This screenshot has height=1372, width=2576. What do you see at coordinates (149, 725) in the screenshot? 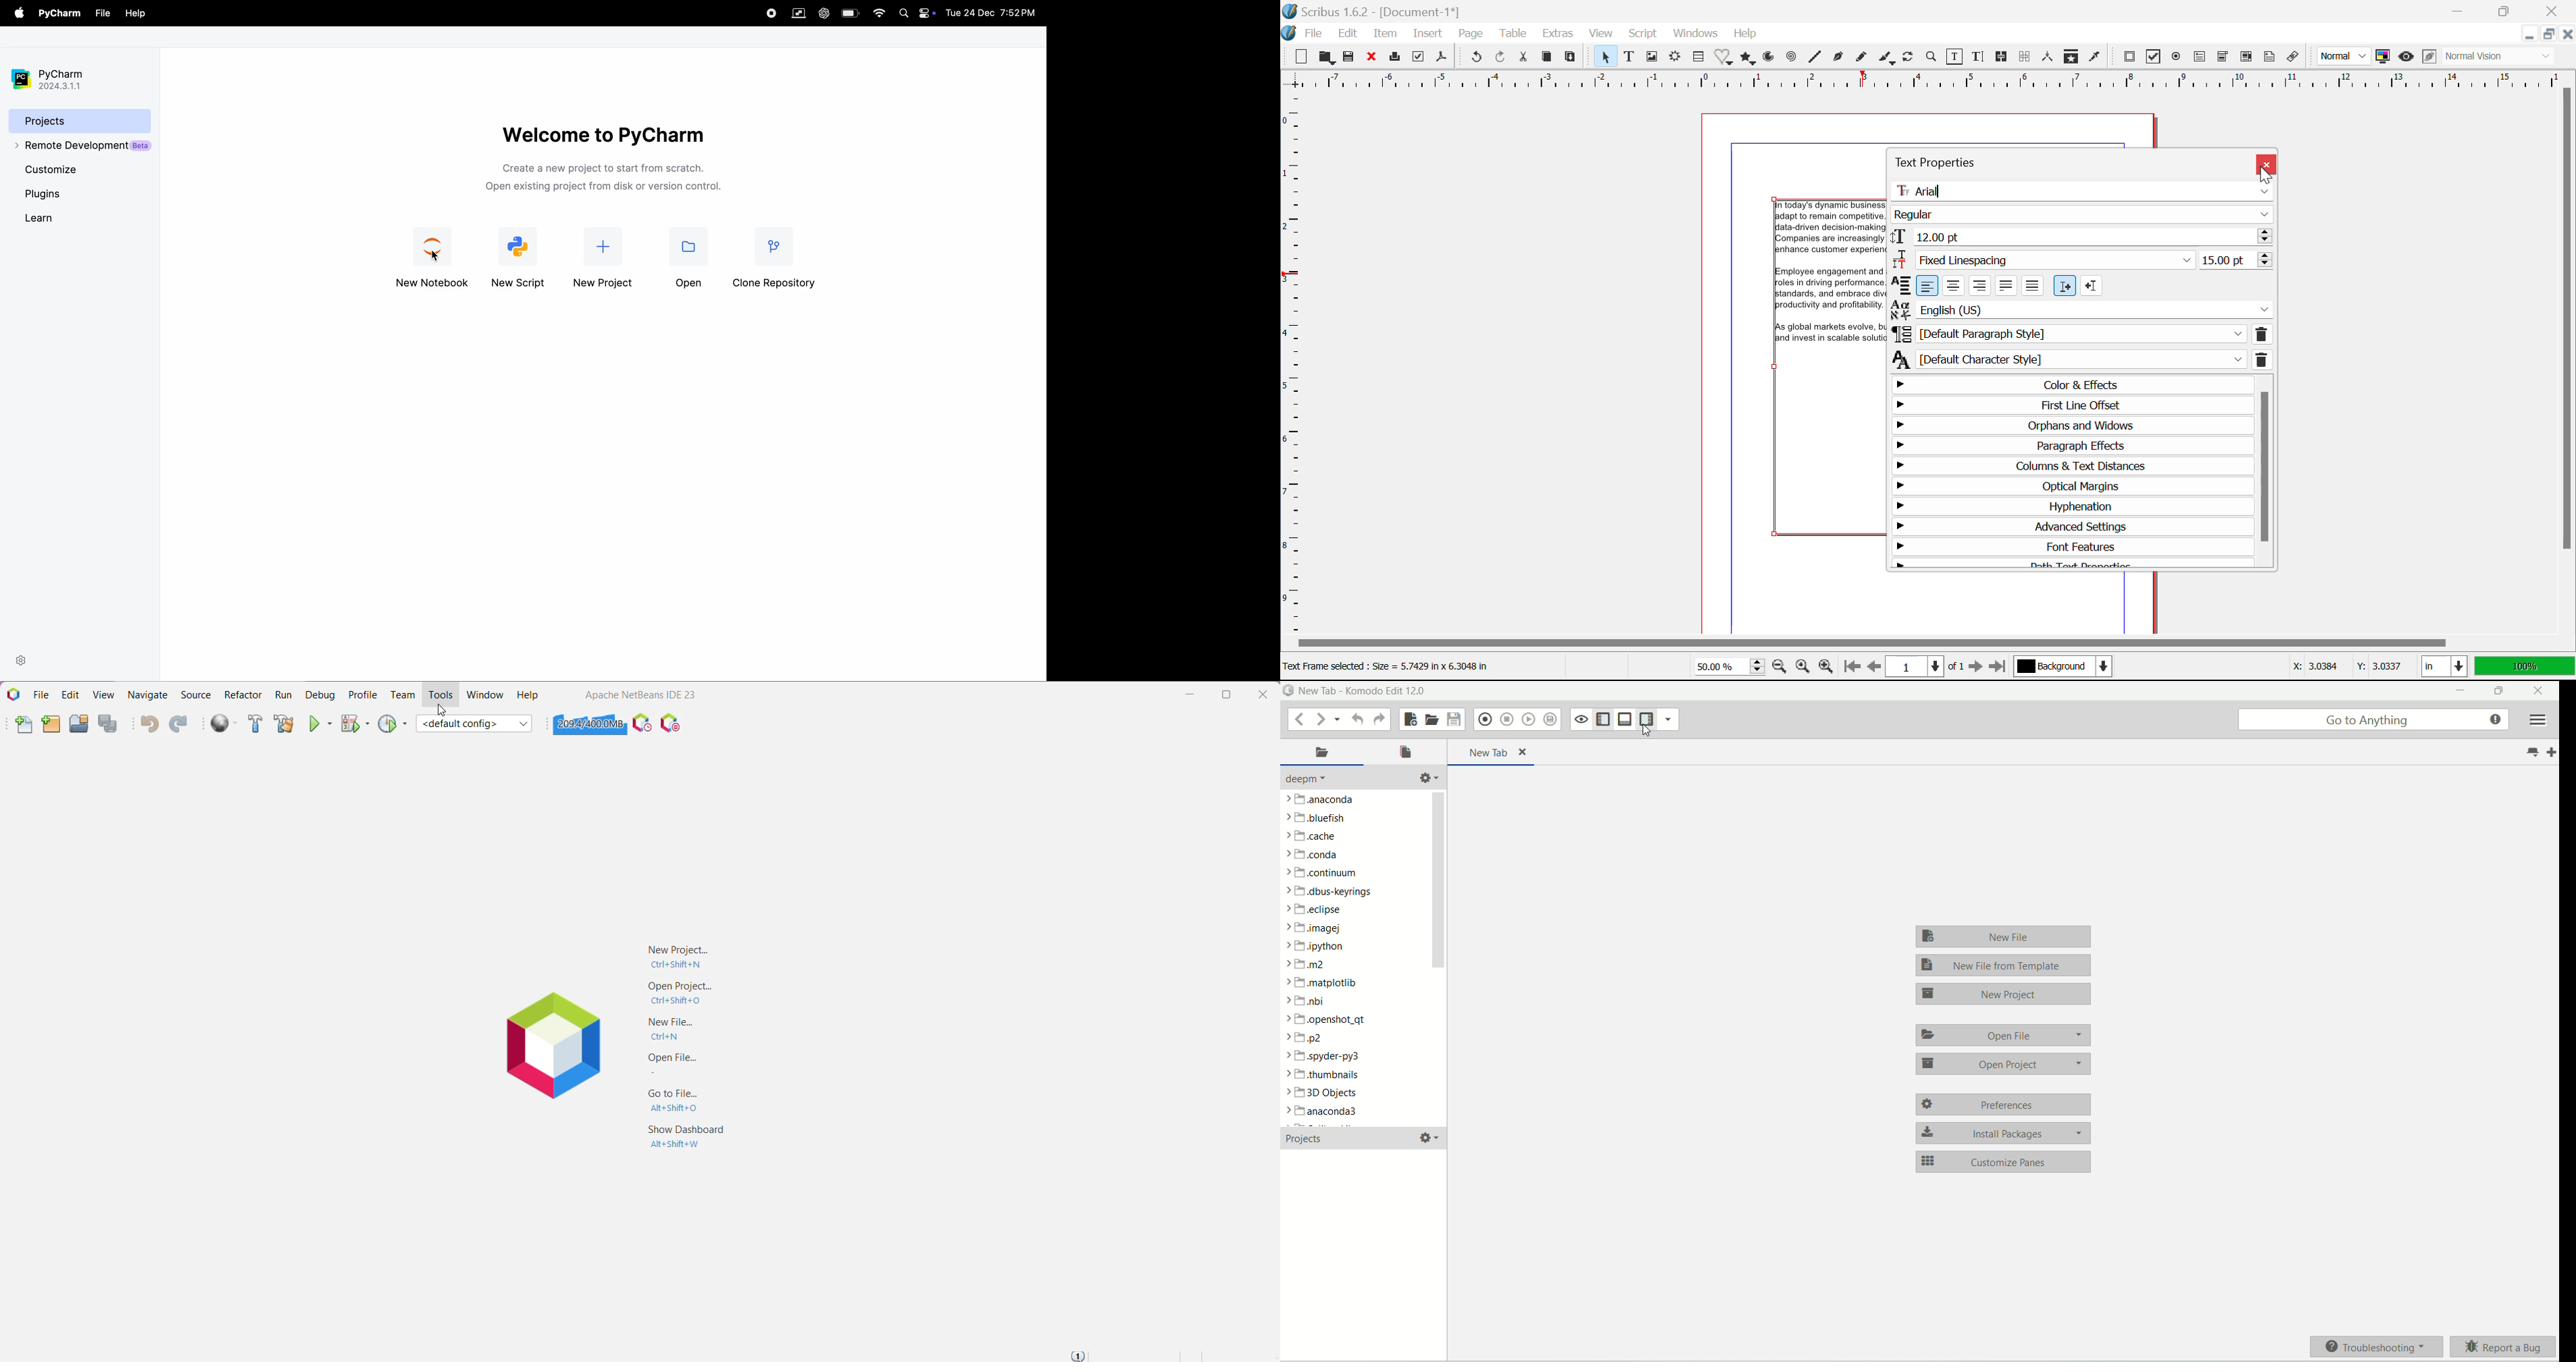
I see `Undo` at bounding box center [149, 725].